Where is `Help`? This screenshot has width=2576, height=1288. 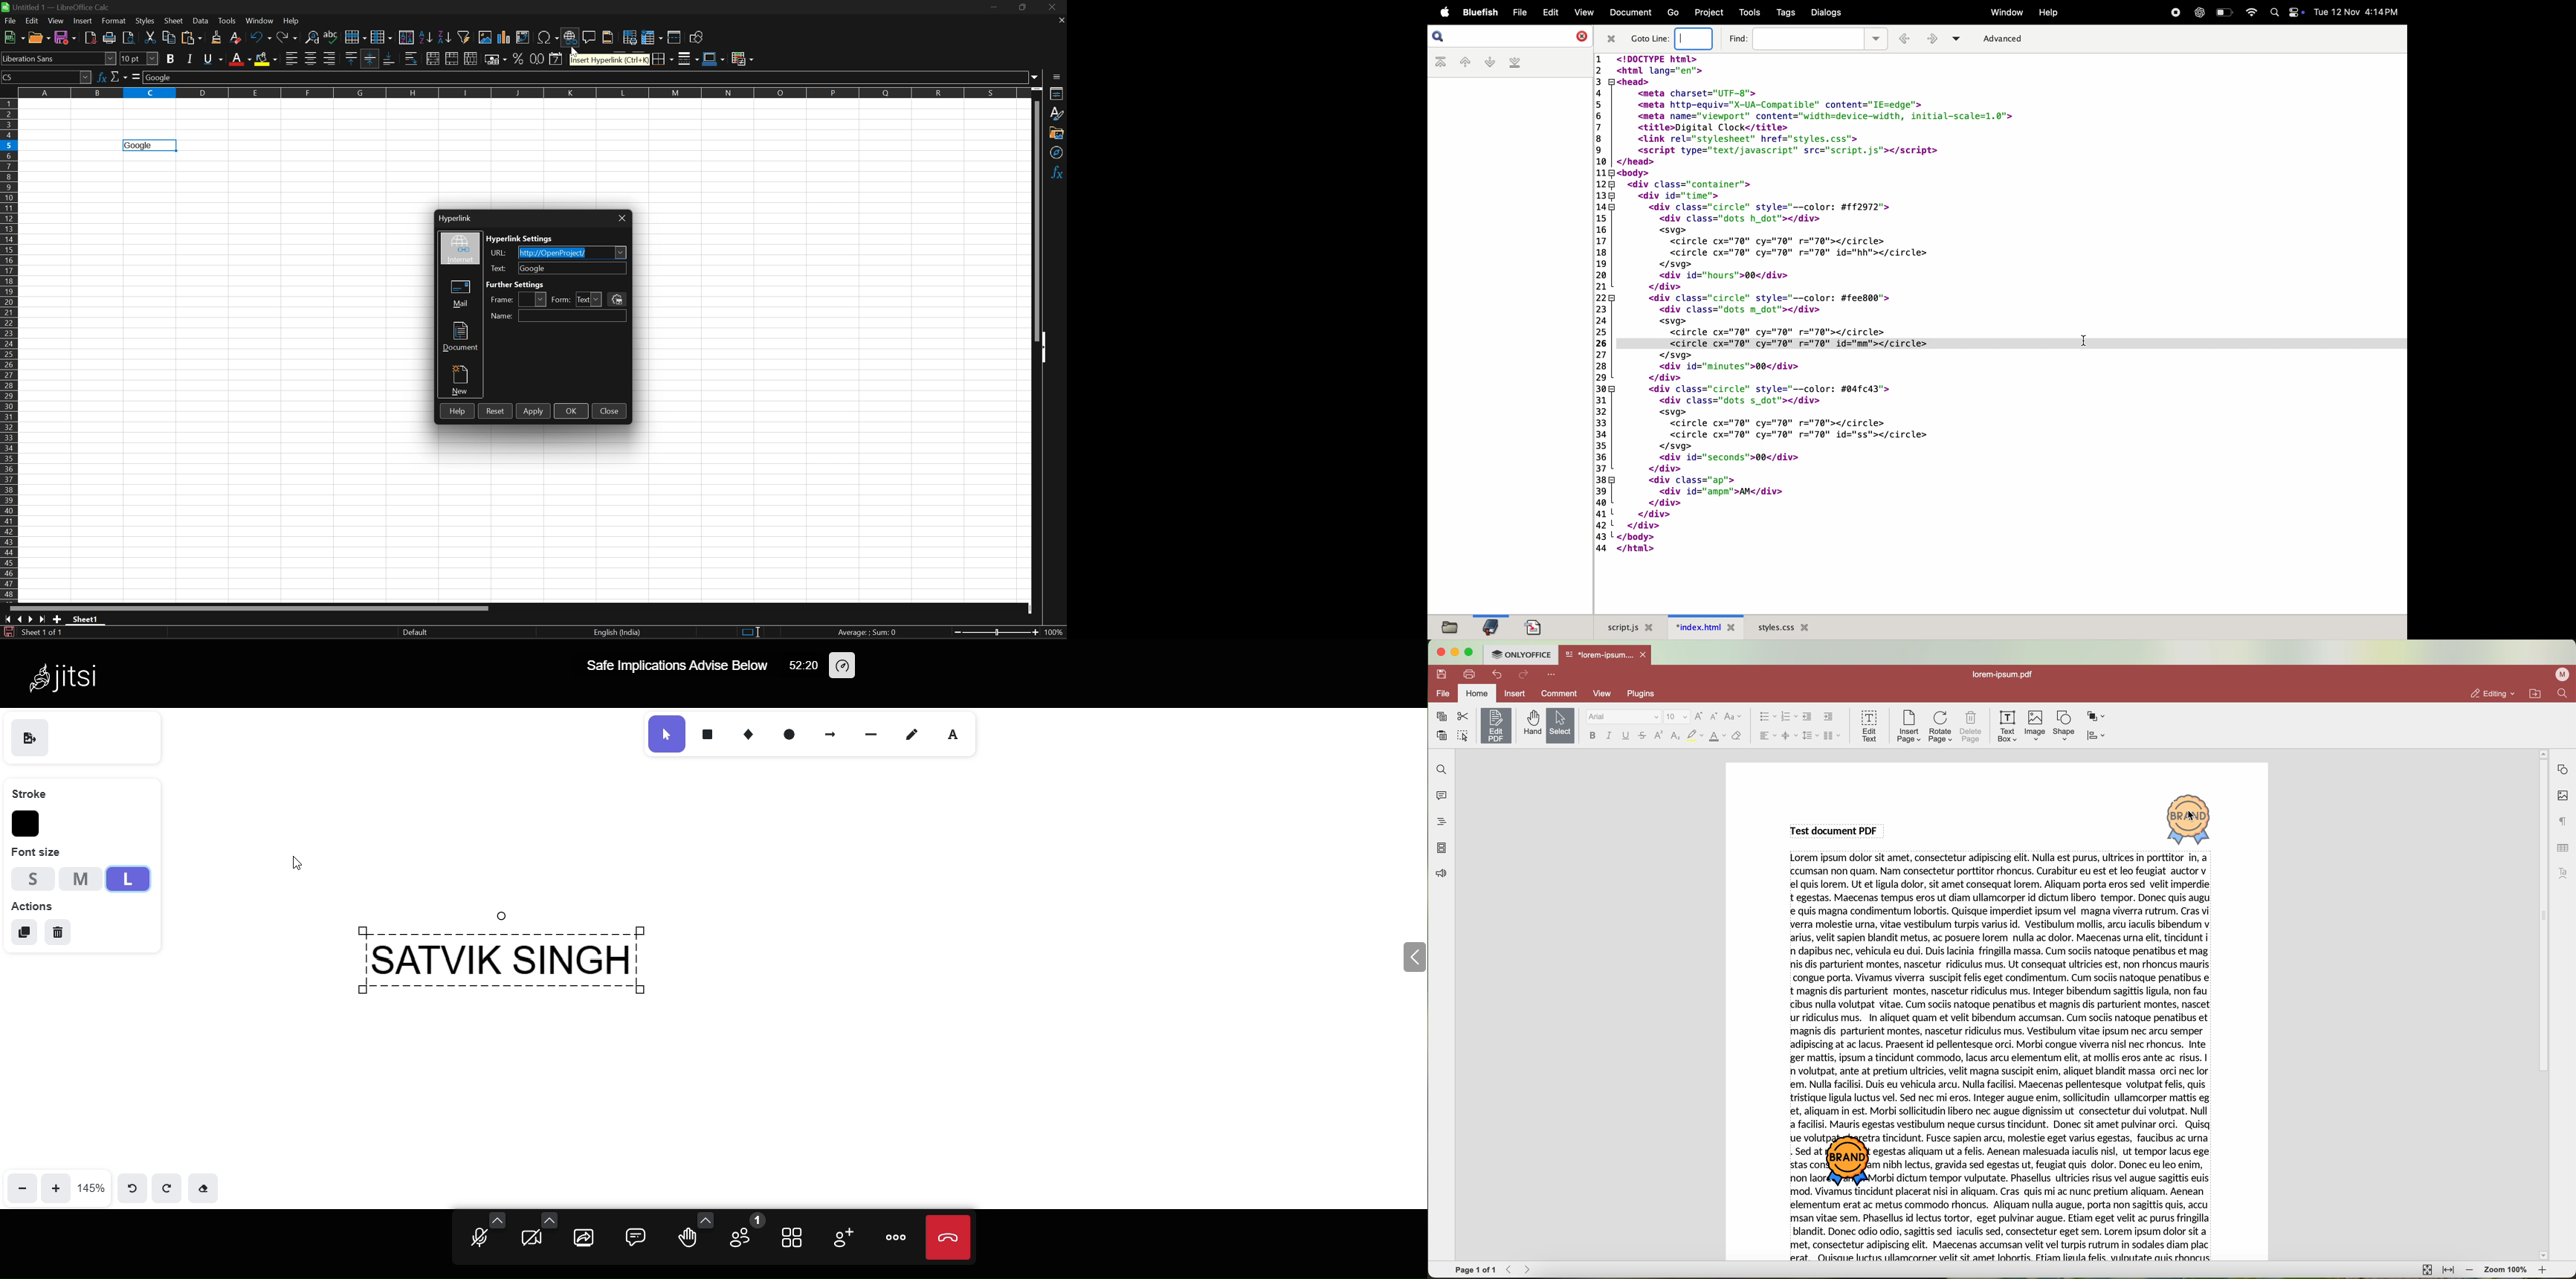
Help is located at coordinates (456, 410).